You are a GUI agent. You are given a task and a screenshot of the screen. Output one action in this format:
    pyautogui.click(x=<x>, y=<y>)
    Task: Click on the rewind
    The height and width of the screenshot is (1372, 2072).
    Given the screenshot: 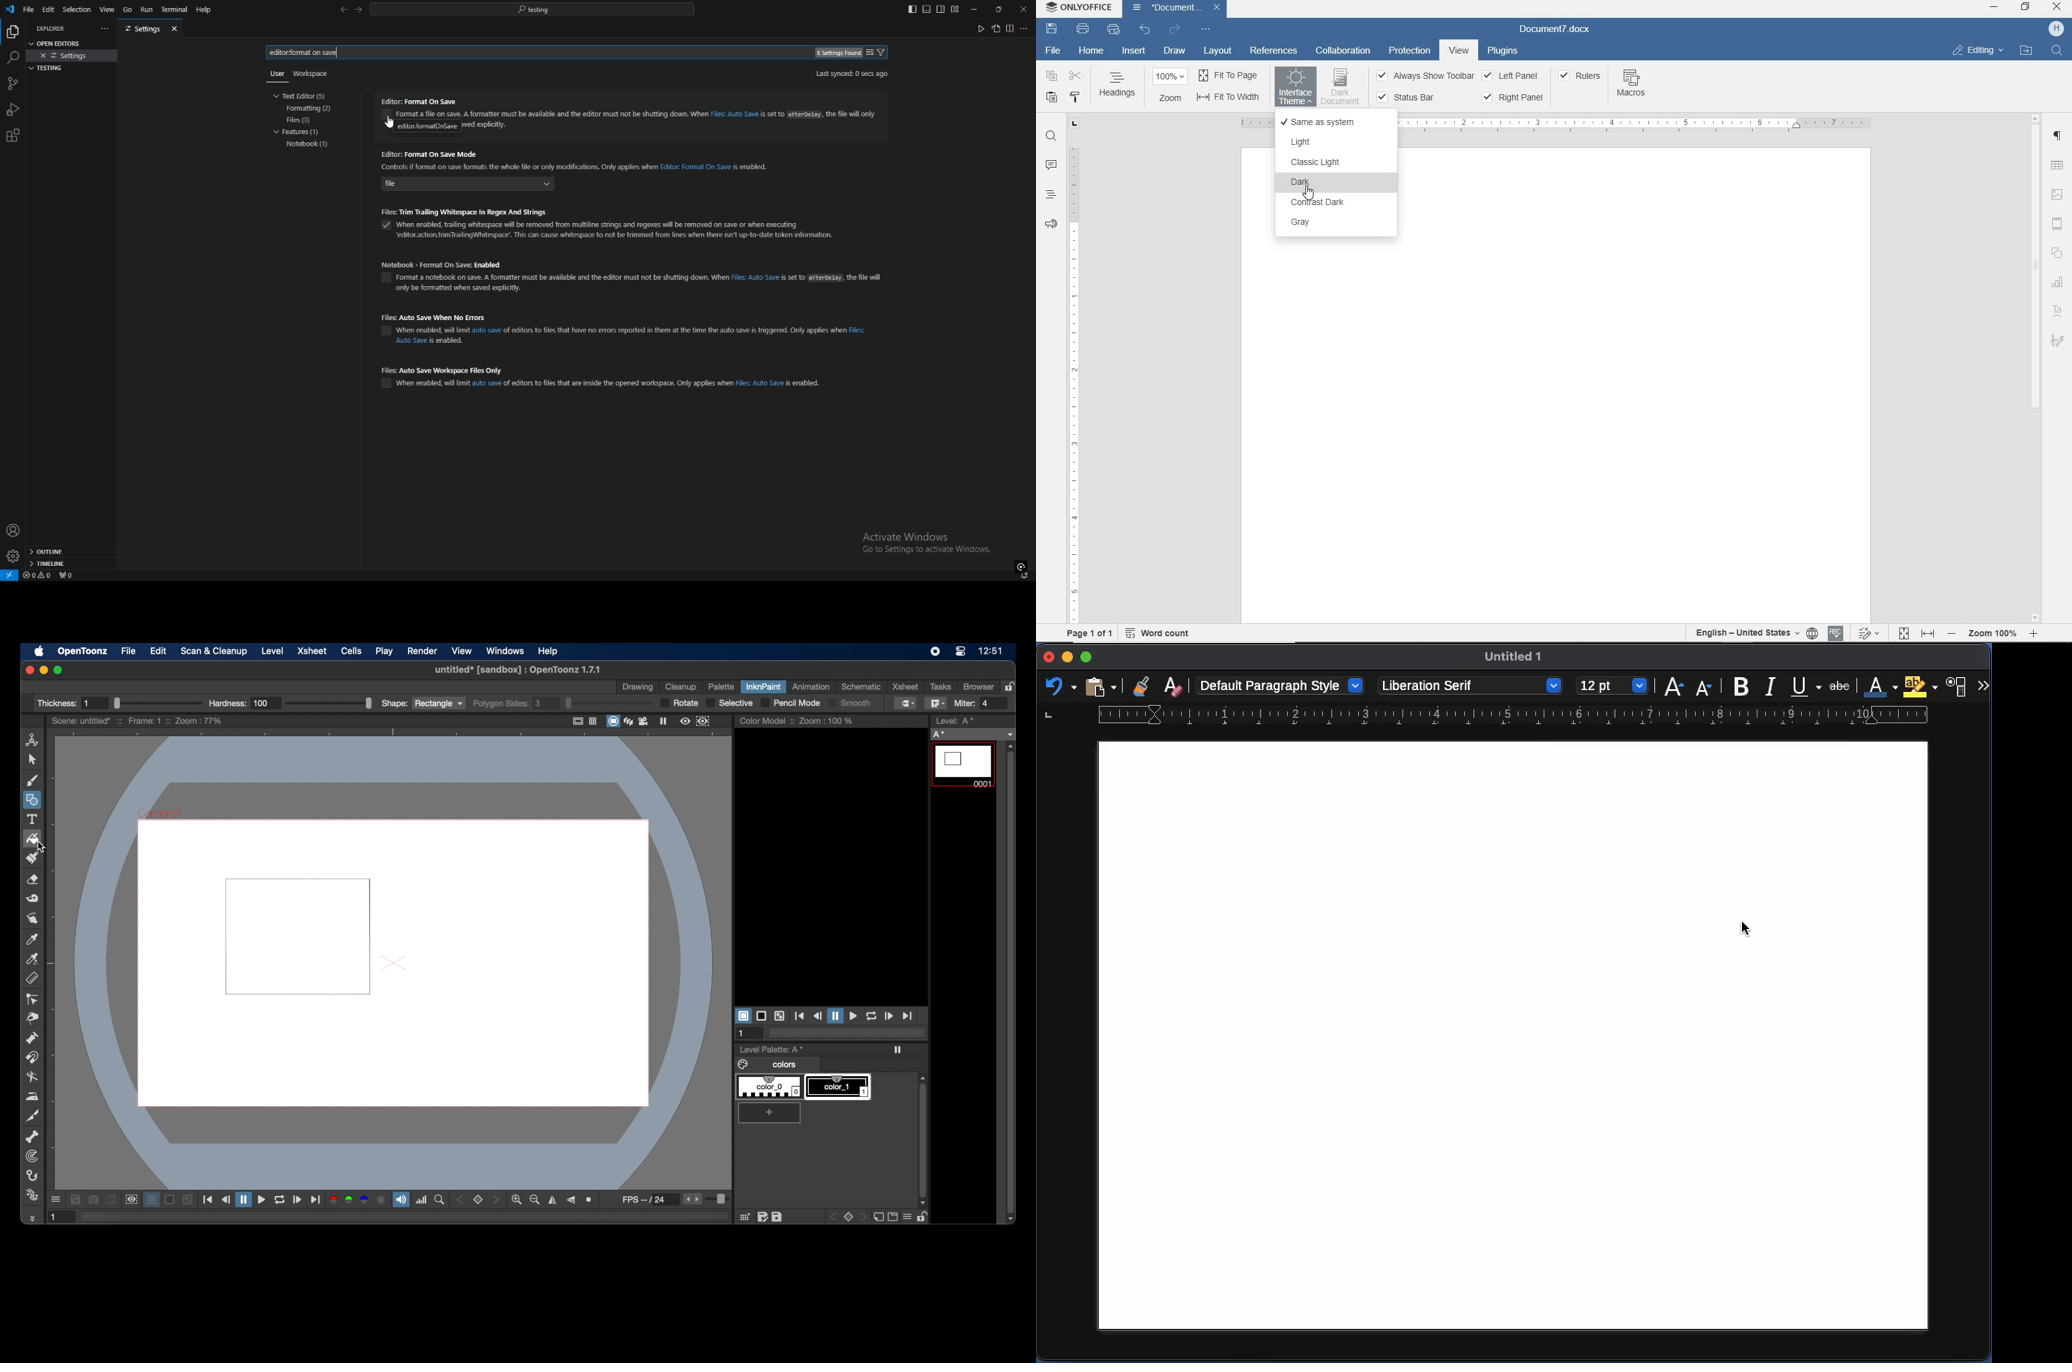 What is the action you would take?
    pyautogui.click(x=817, y=1016)
    